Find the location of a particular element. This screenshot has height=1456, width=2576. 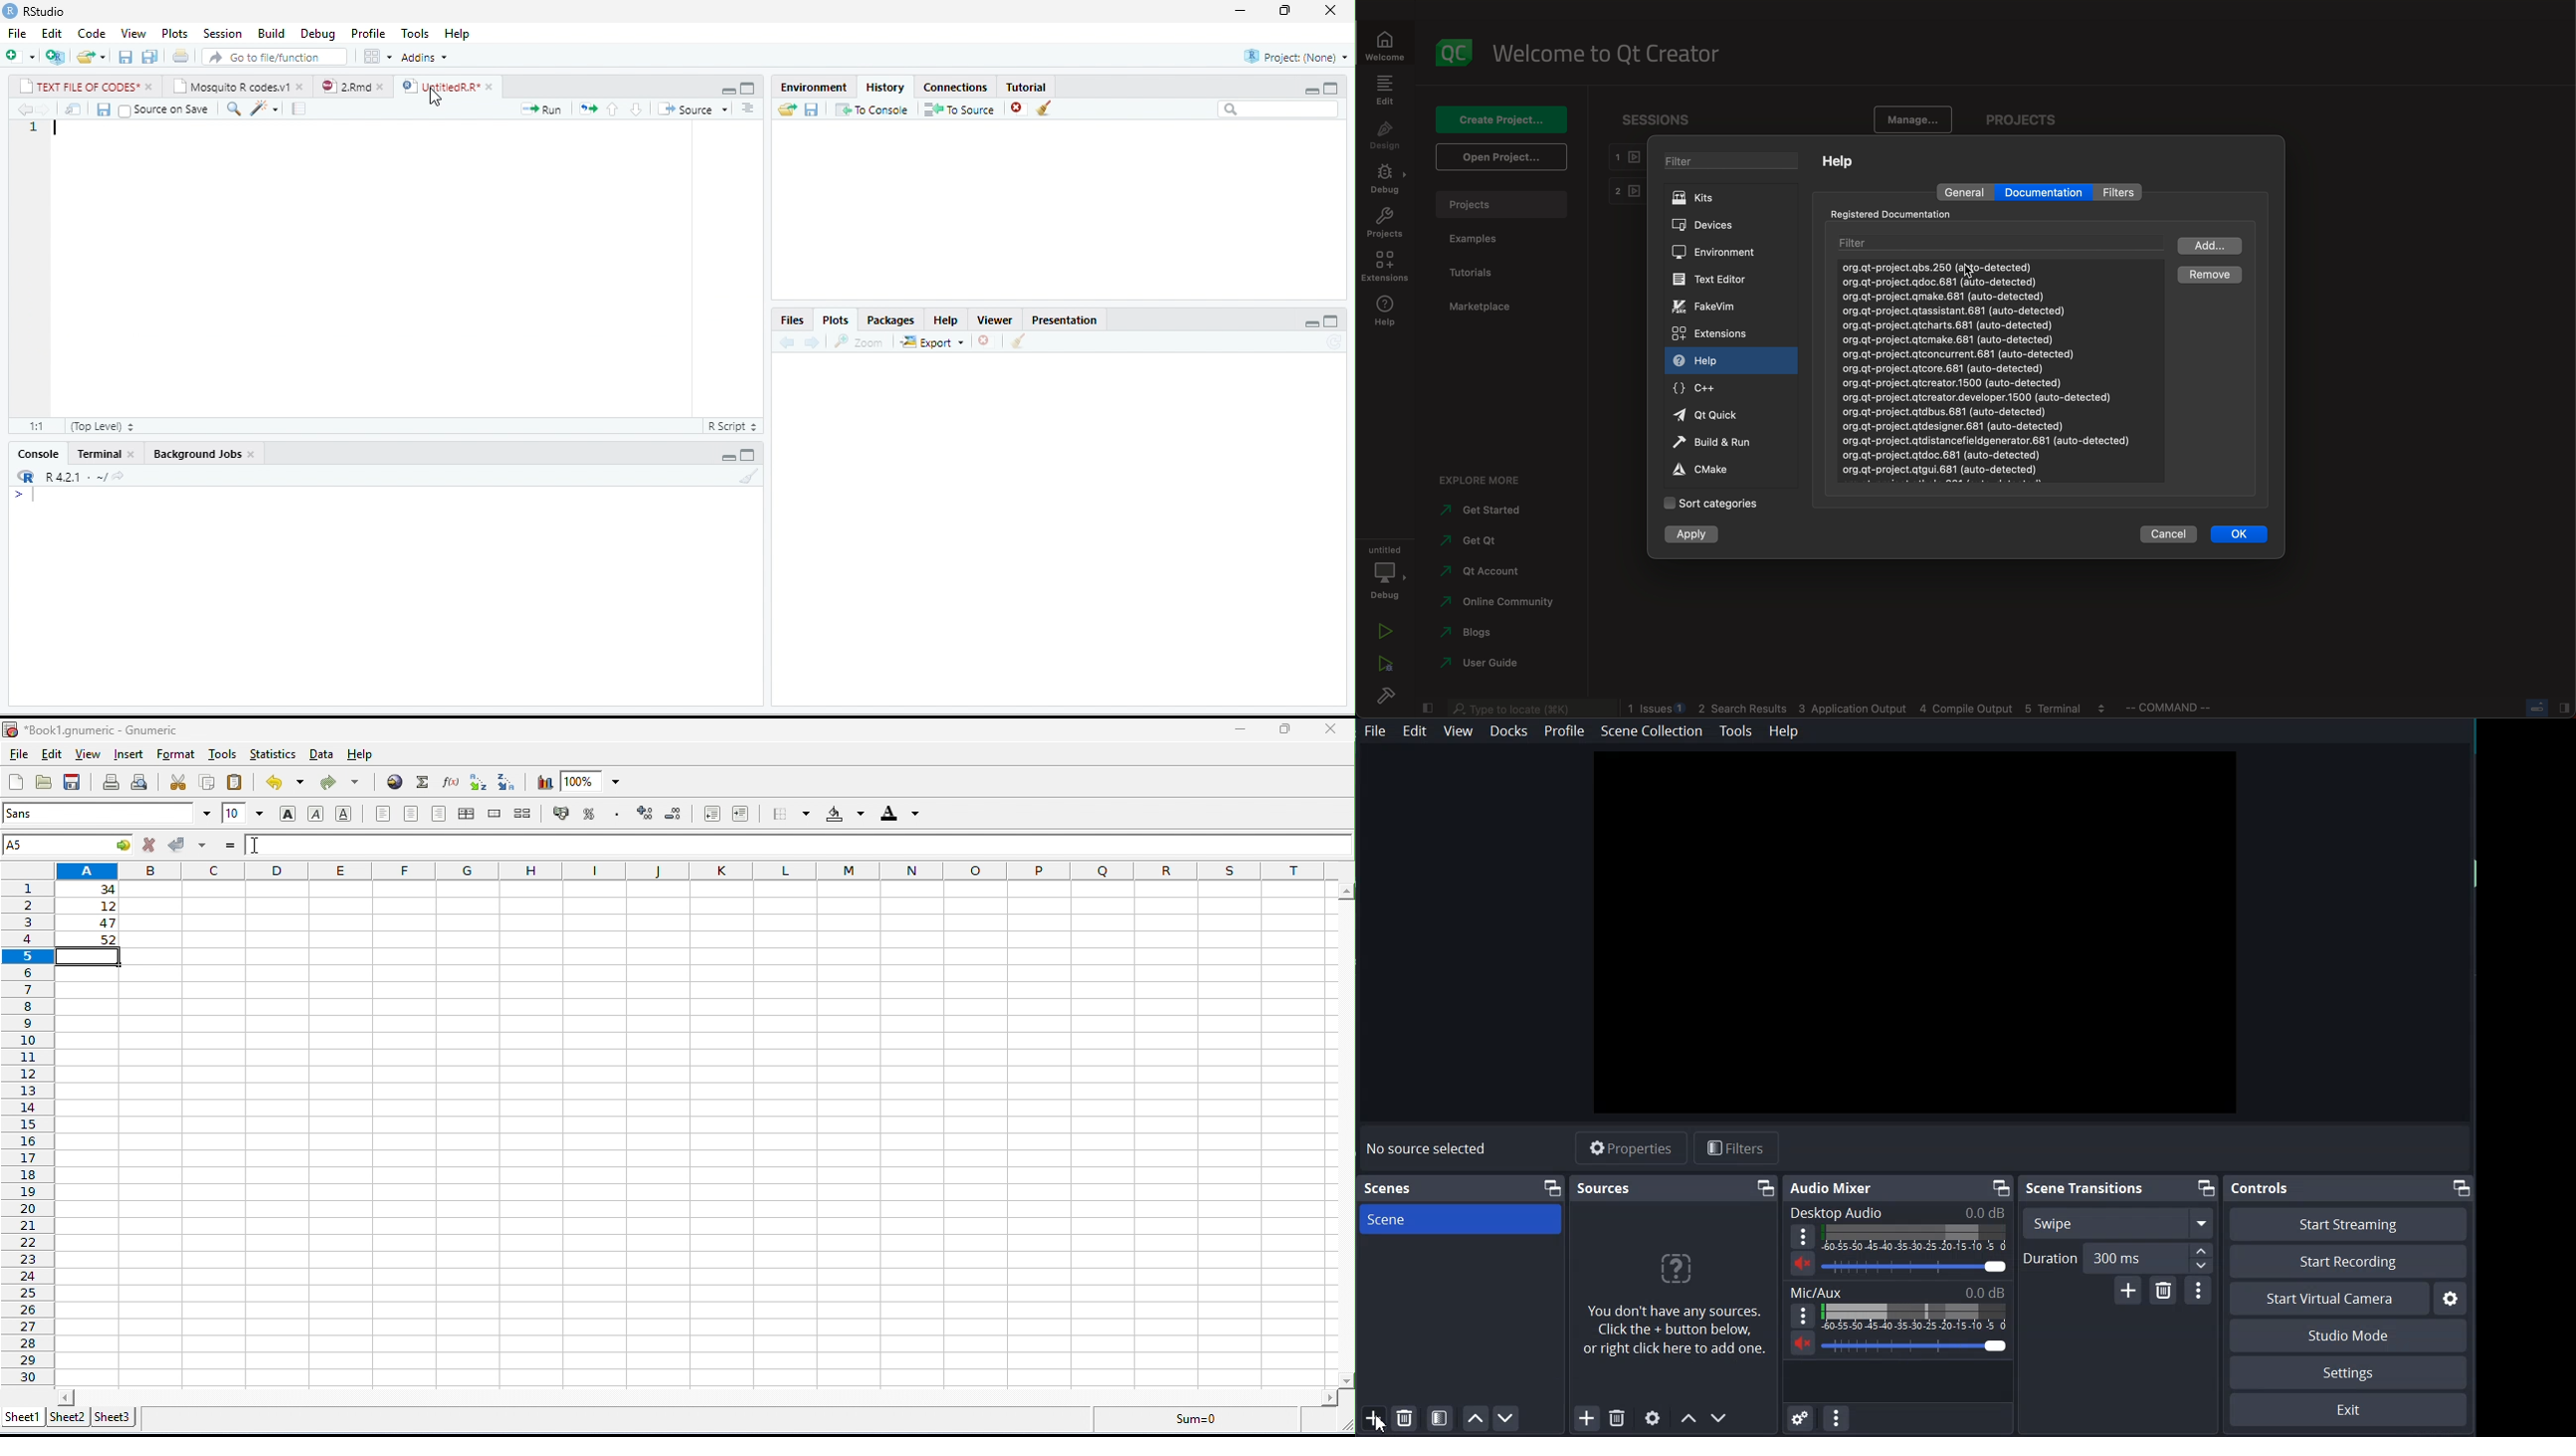

back is located at coordinates (23, 109).